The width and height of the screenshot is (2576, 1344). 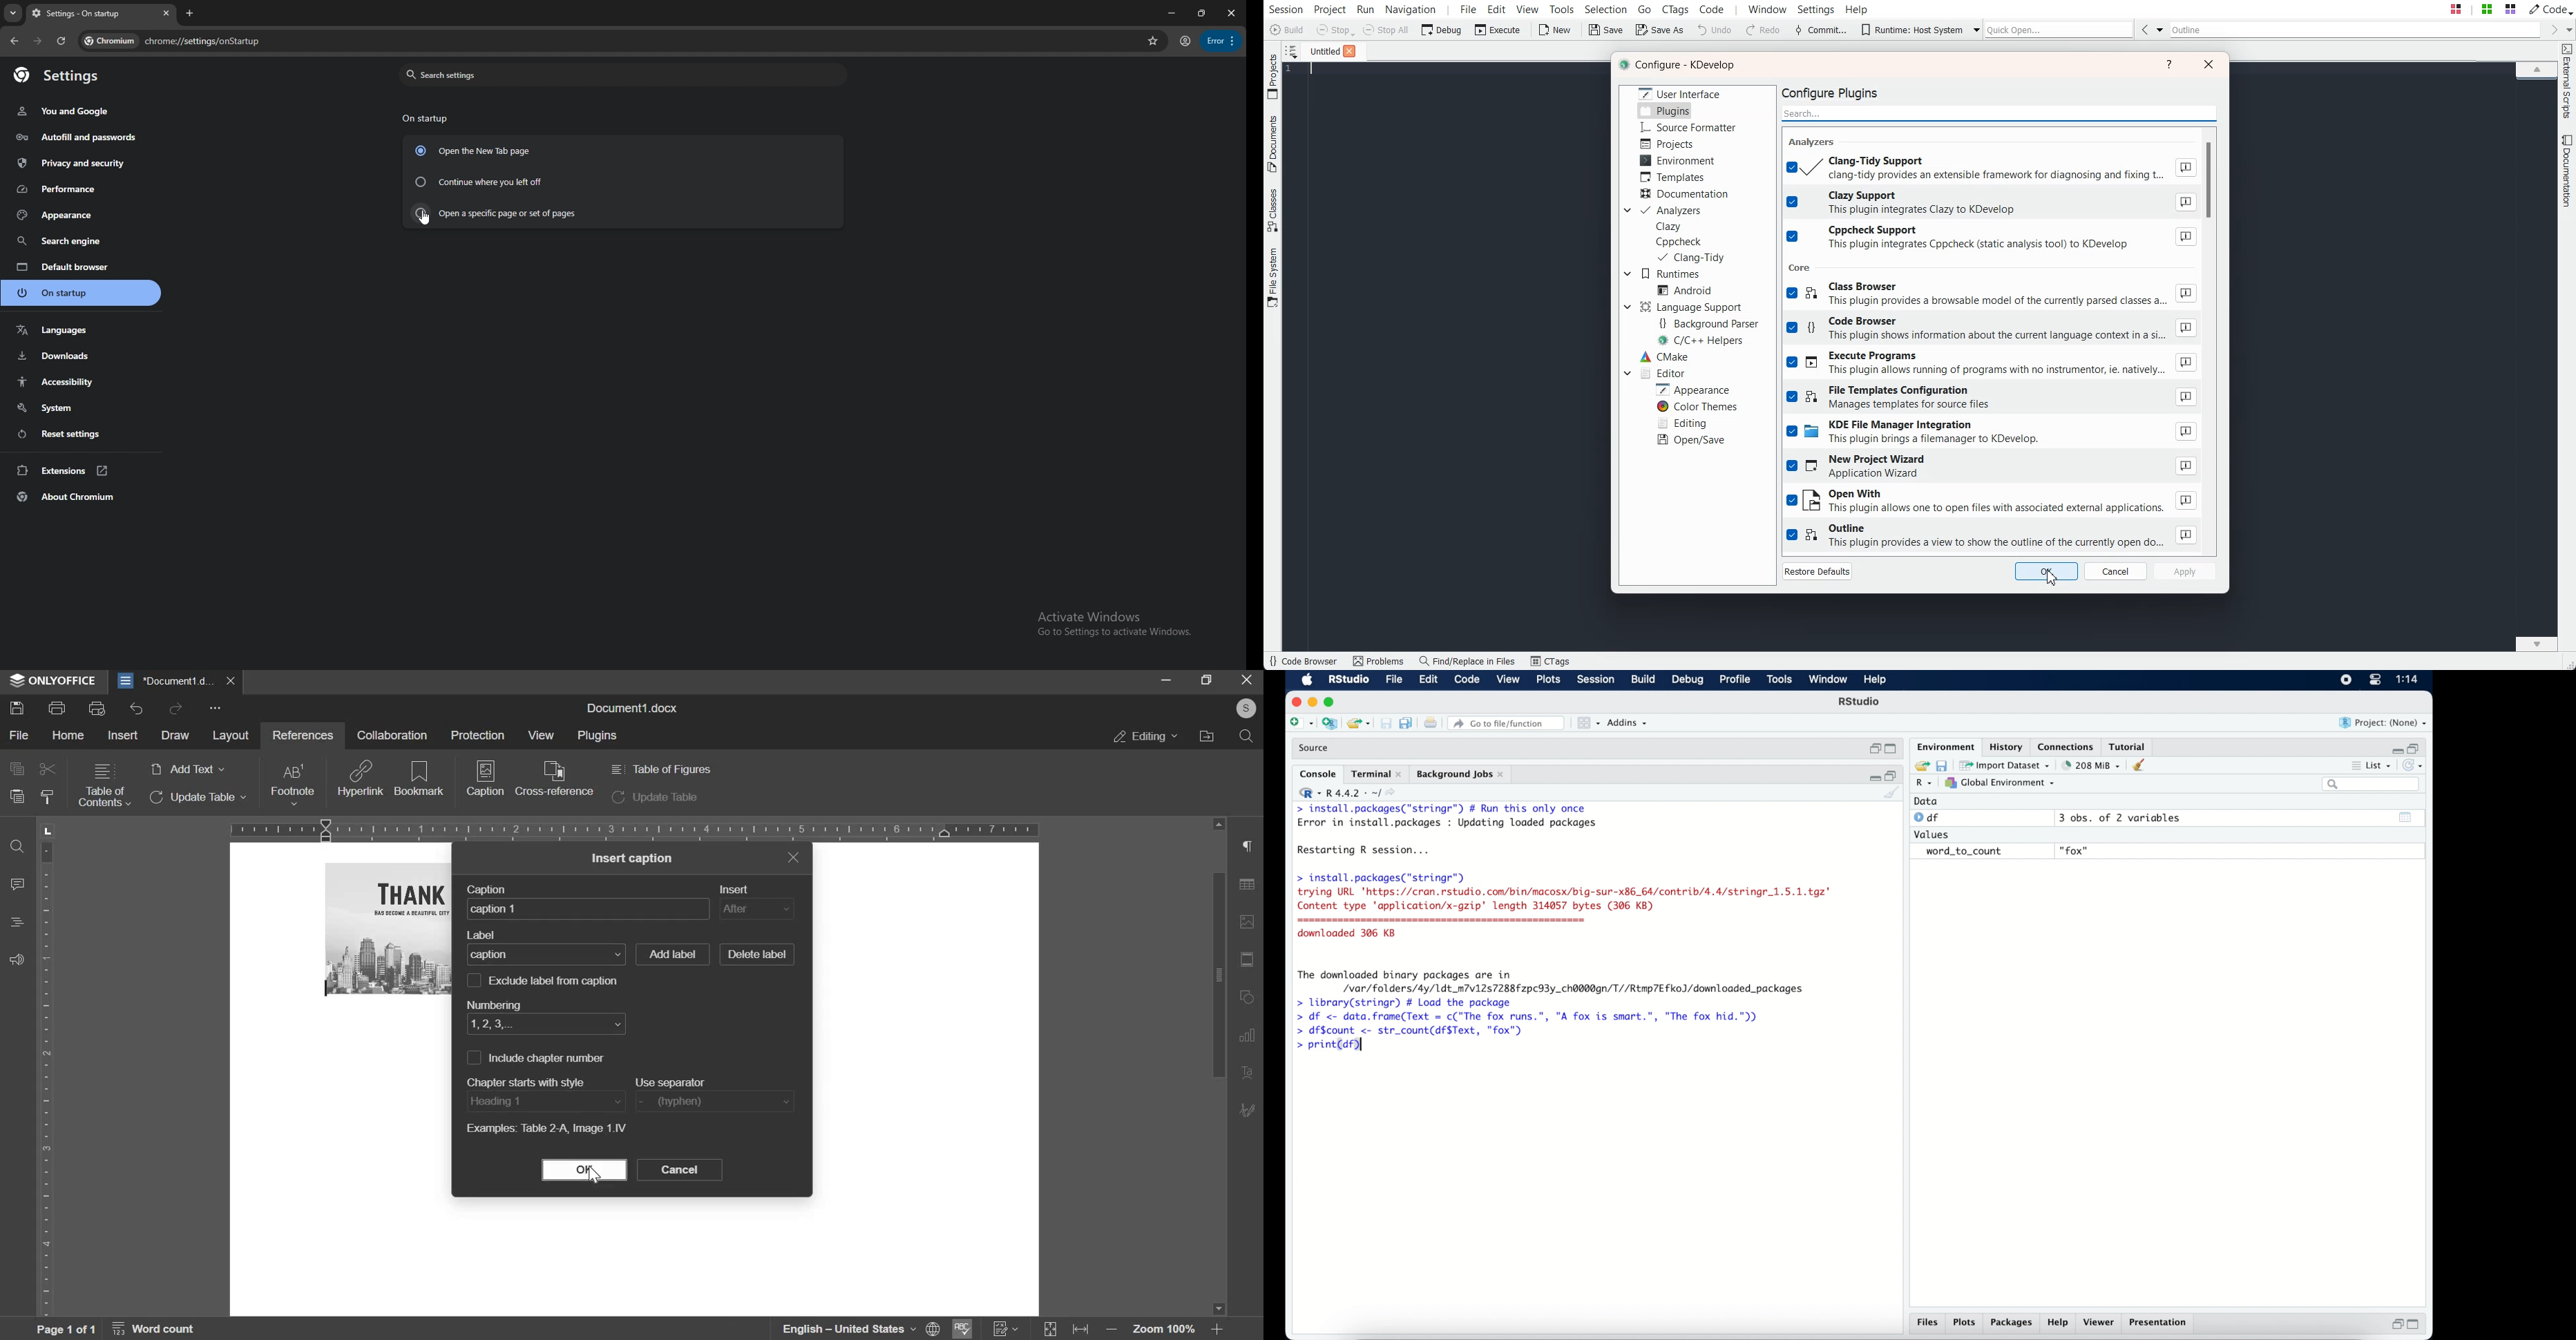 What do you see at coordinates (2416, 1324) in the screenshot?
I see `maximize` at bounding box center [2416, 1324].